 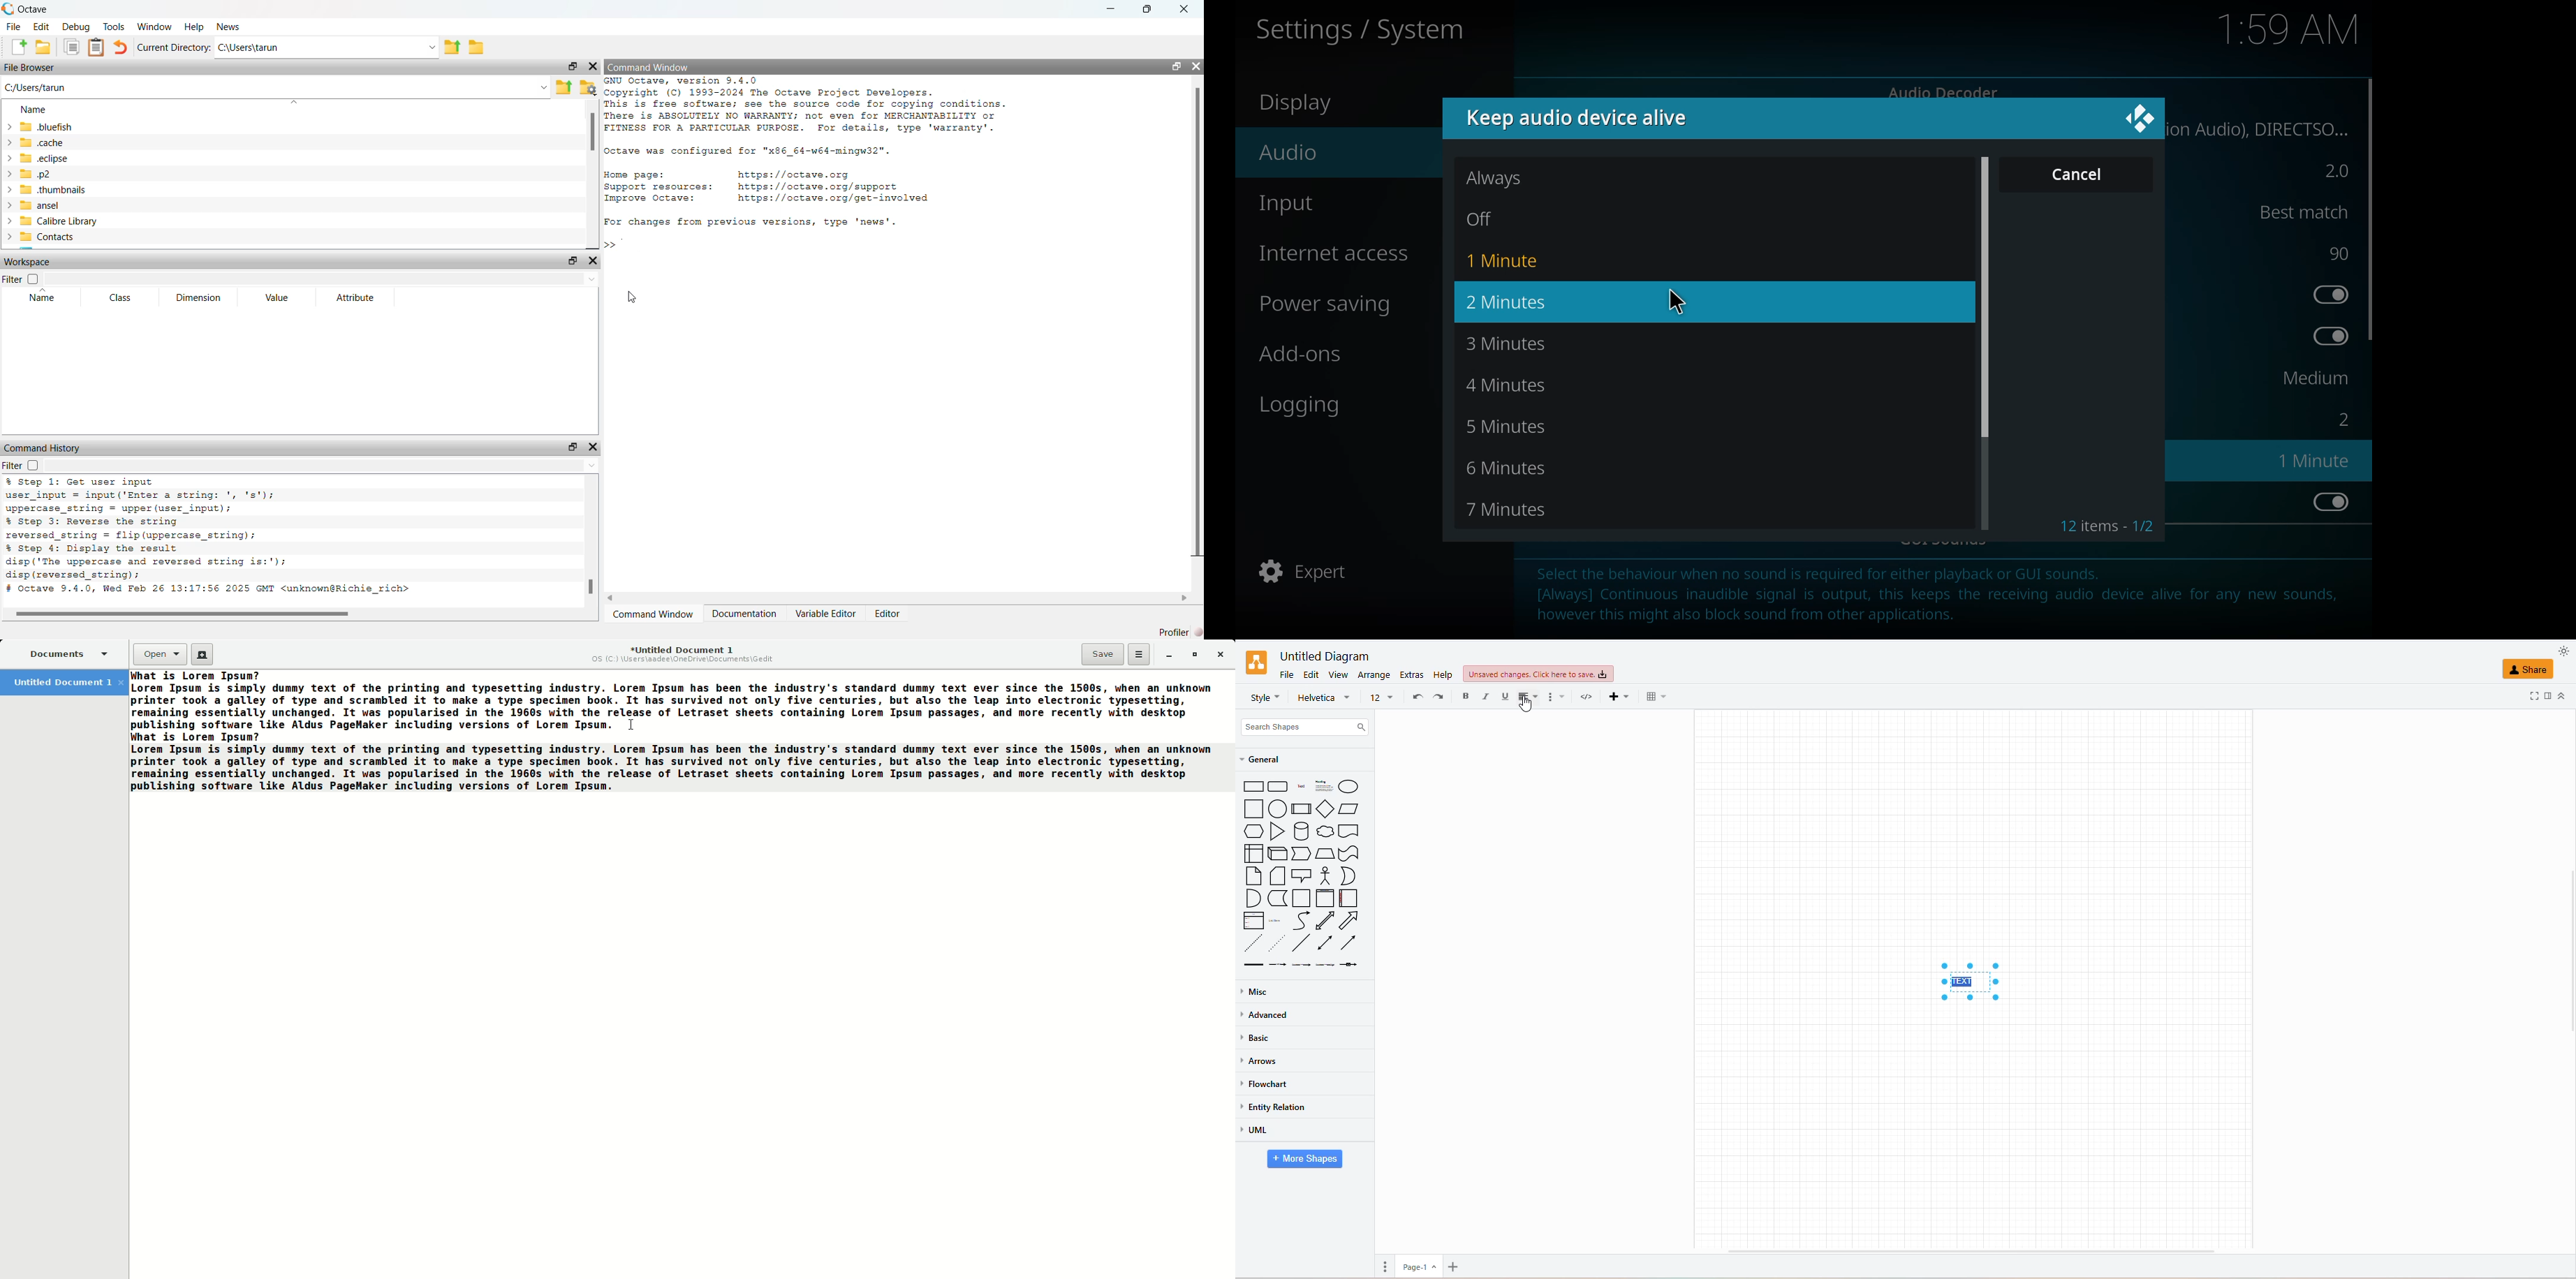 I want to click on cursor, so click(x=631, y=295).